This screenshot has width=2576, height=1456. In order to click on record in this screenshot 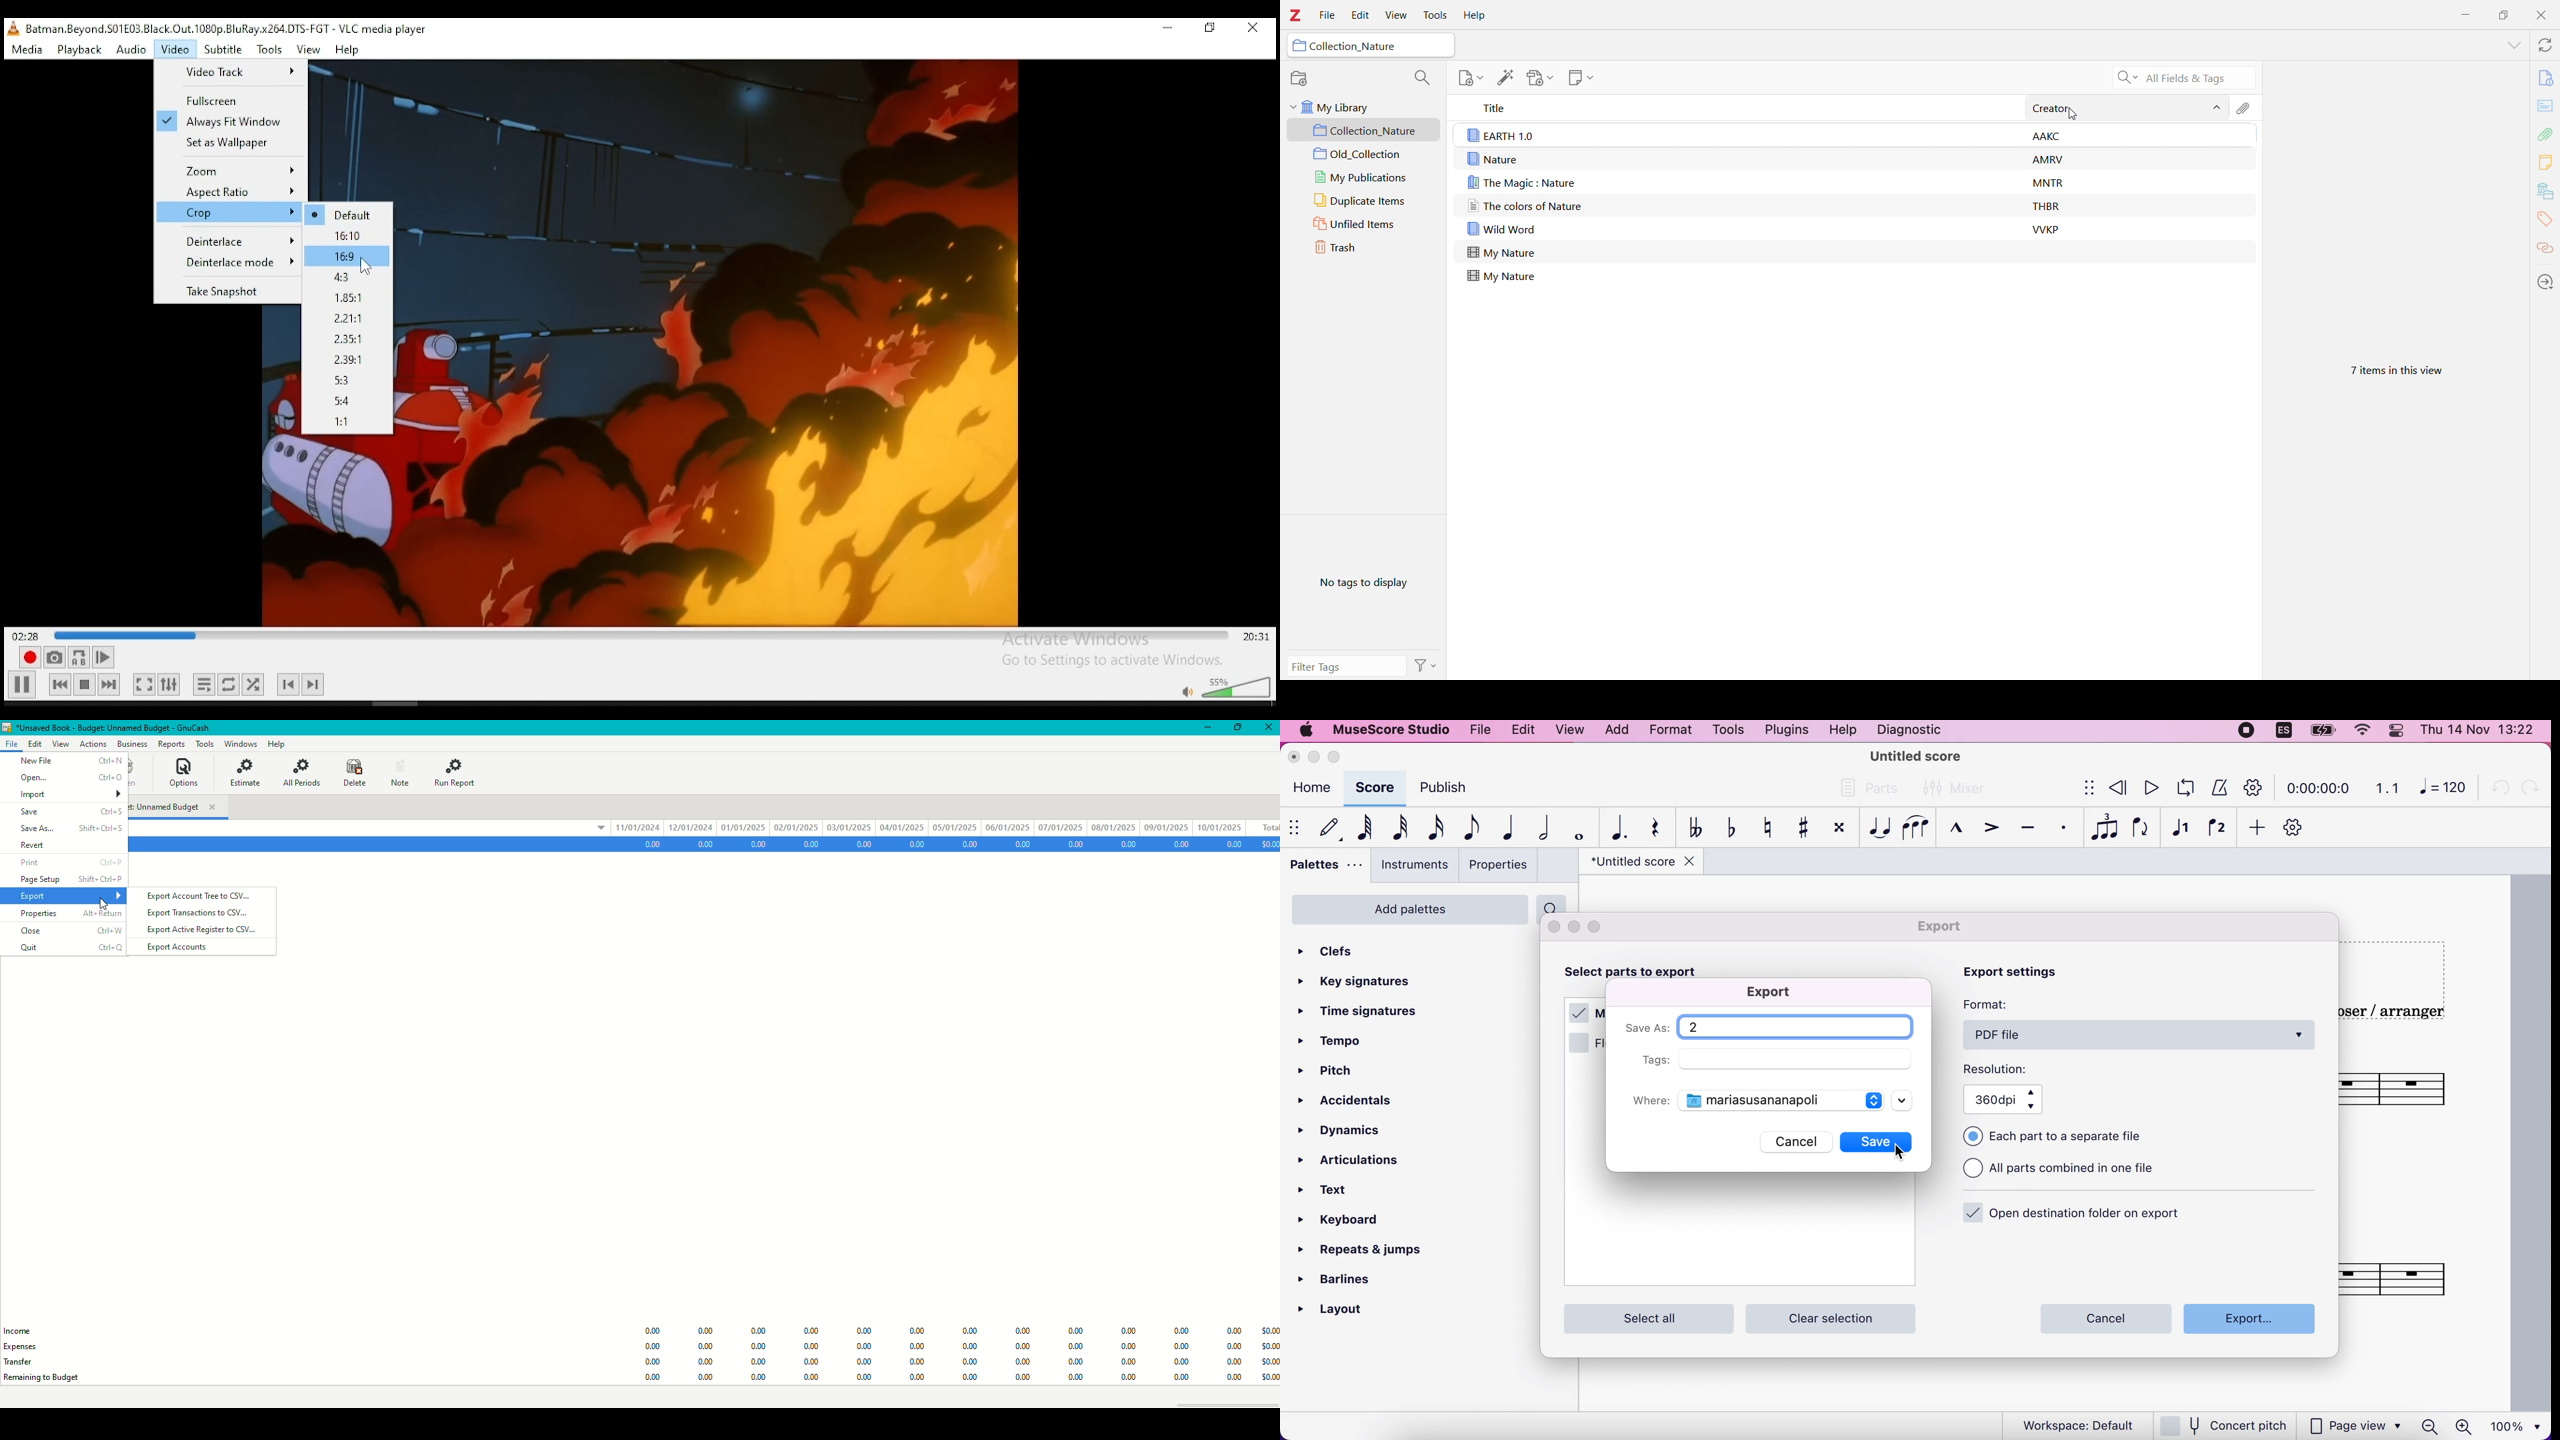, I will do `click(28, 656)`.